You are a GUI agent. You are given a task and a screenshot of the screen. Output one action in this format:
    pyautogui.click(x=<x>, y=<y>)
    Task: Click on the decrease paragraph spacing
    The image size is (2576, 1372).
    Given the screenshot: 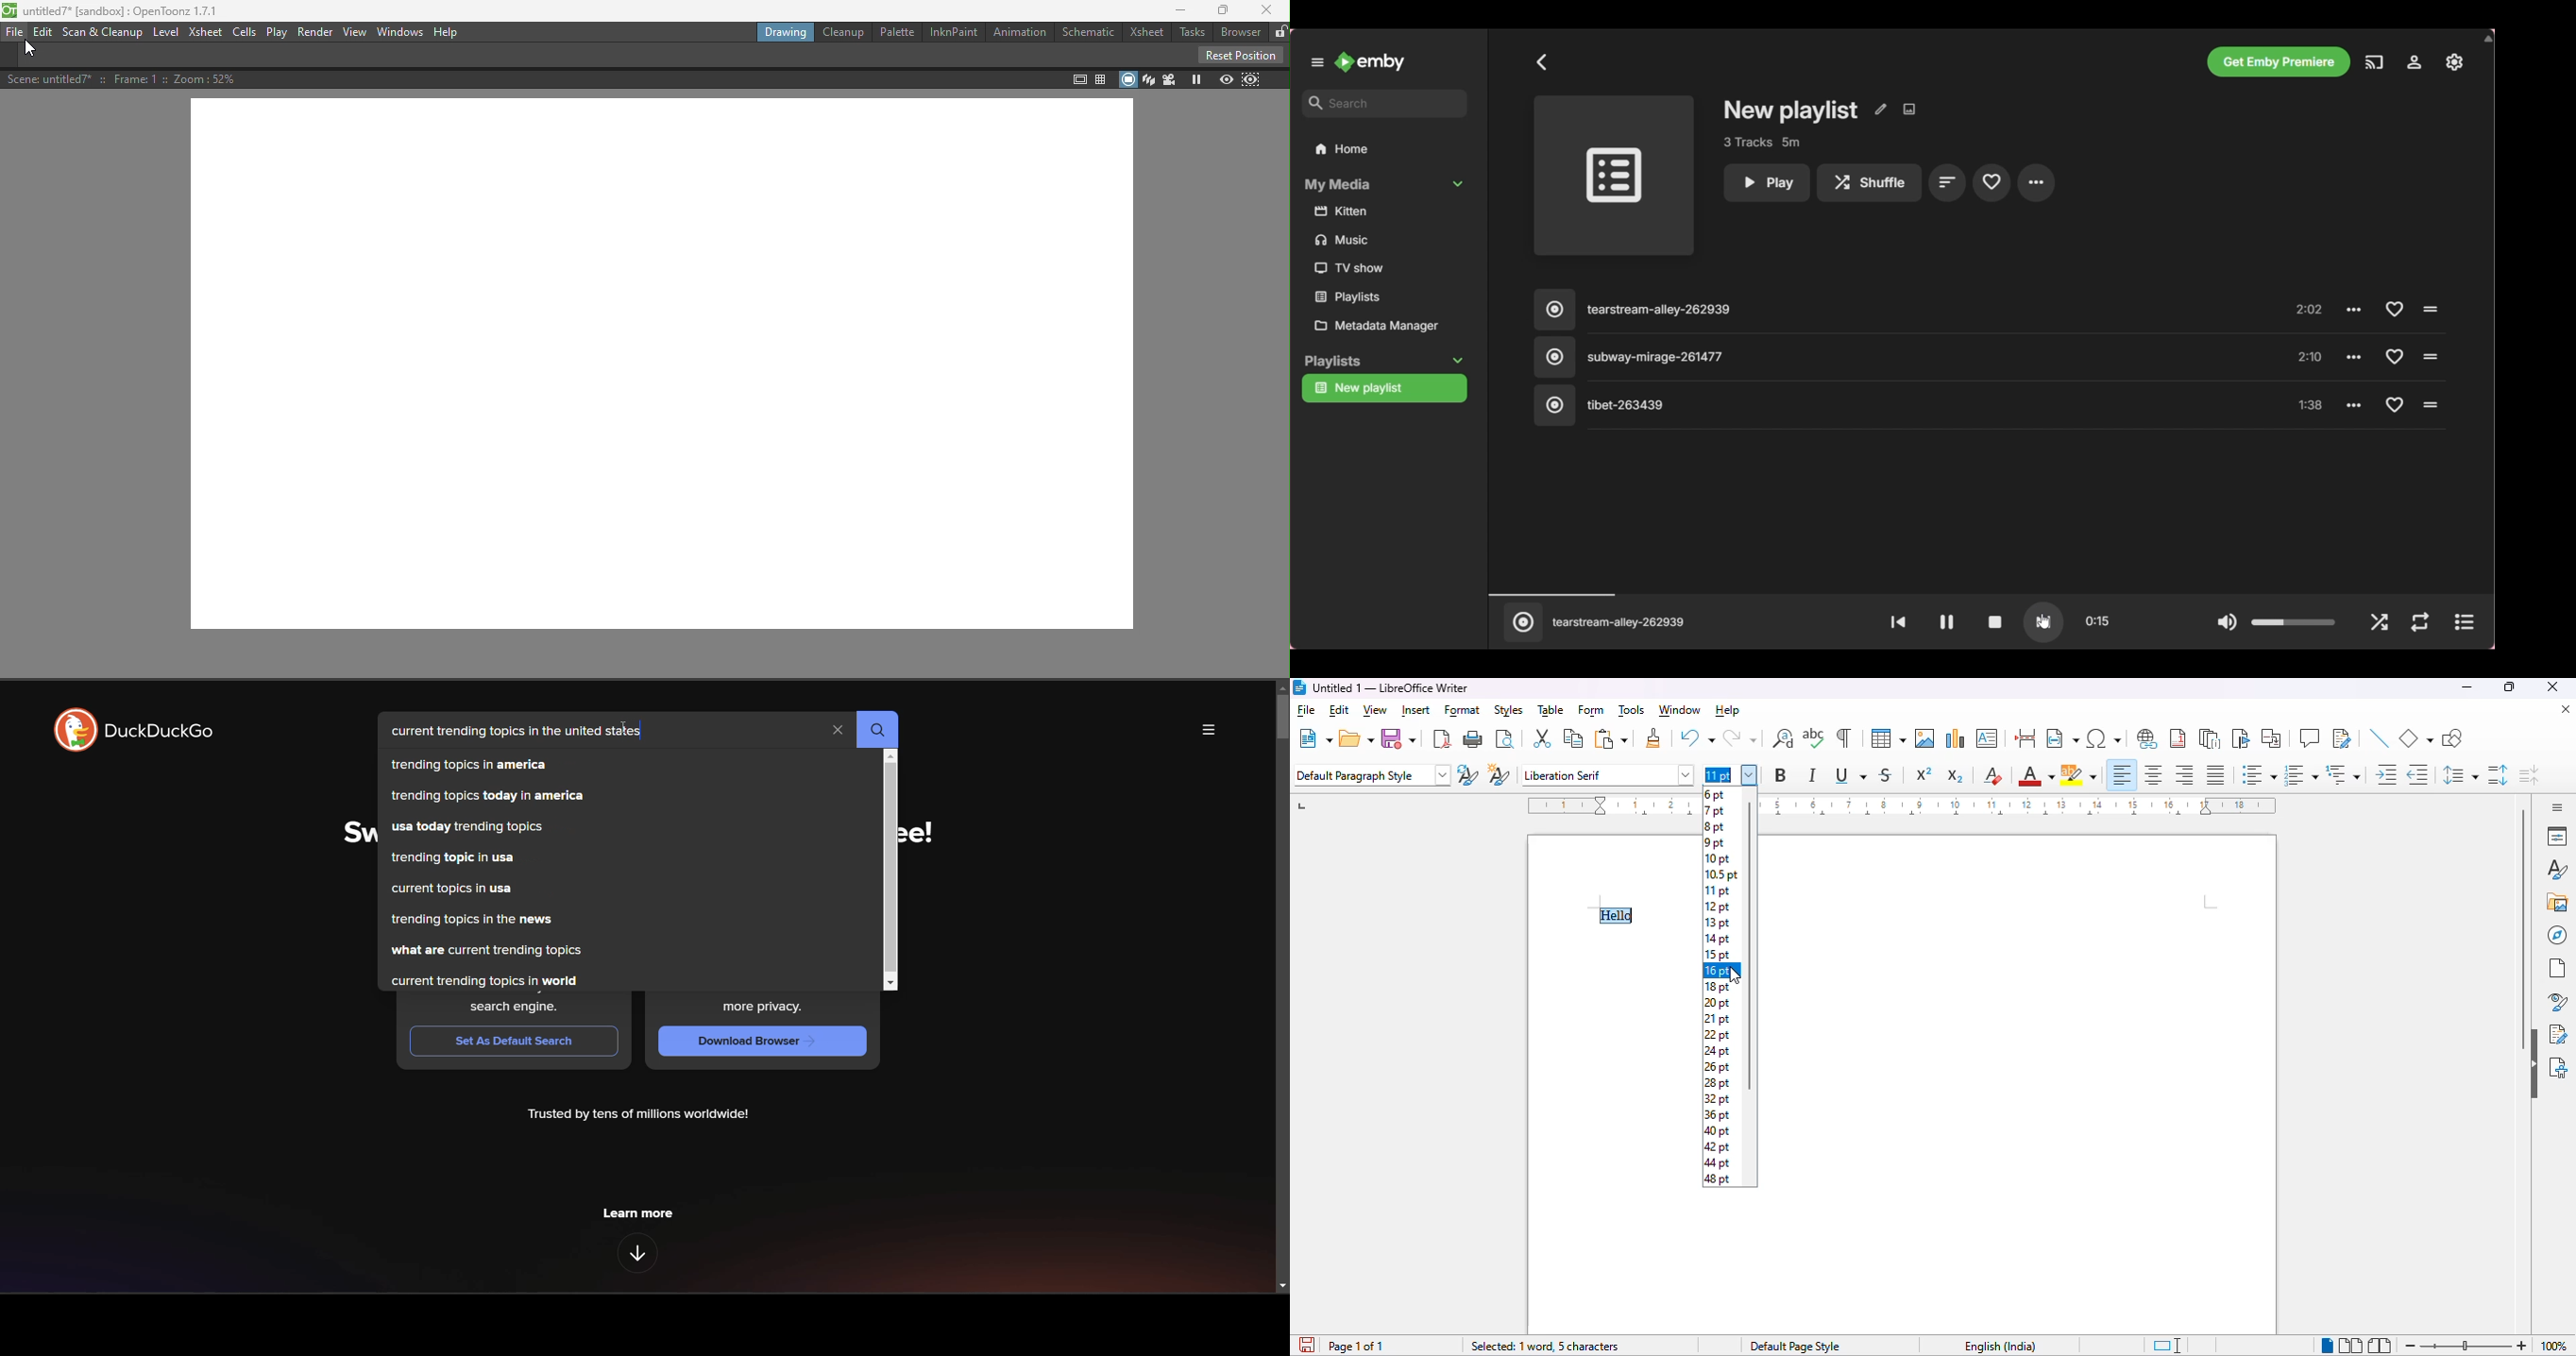 What is the action you would take?
    pyautogui.click(x=2530, y=775)
    